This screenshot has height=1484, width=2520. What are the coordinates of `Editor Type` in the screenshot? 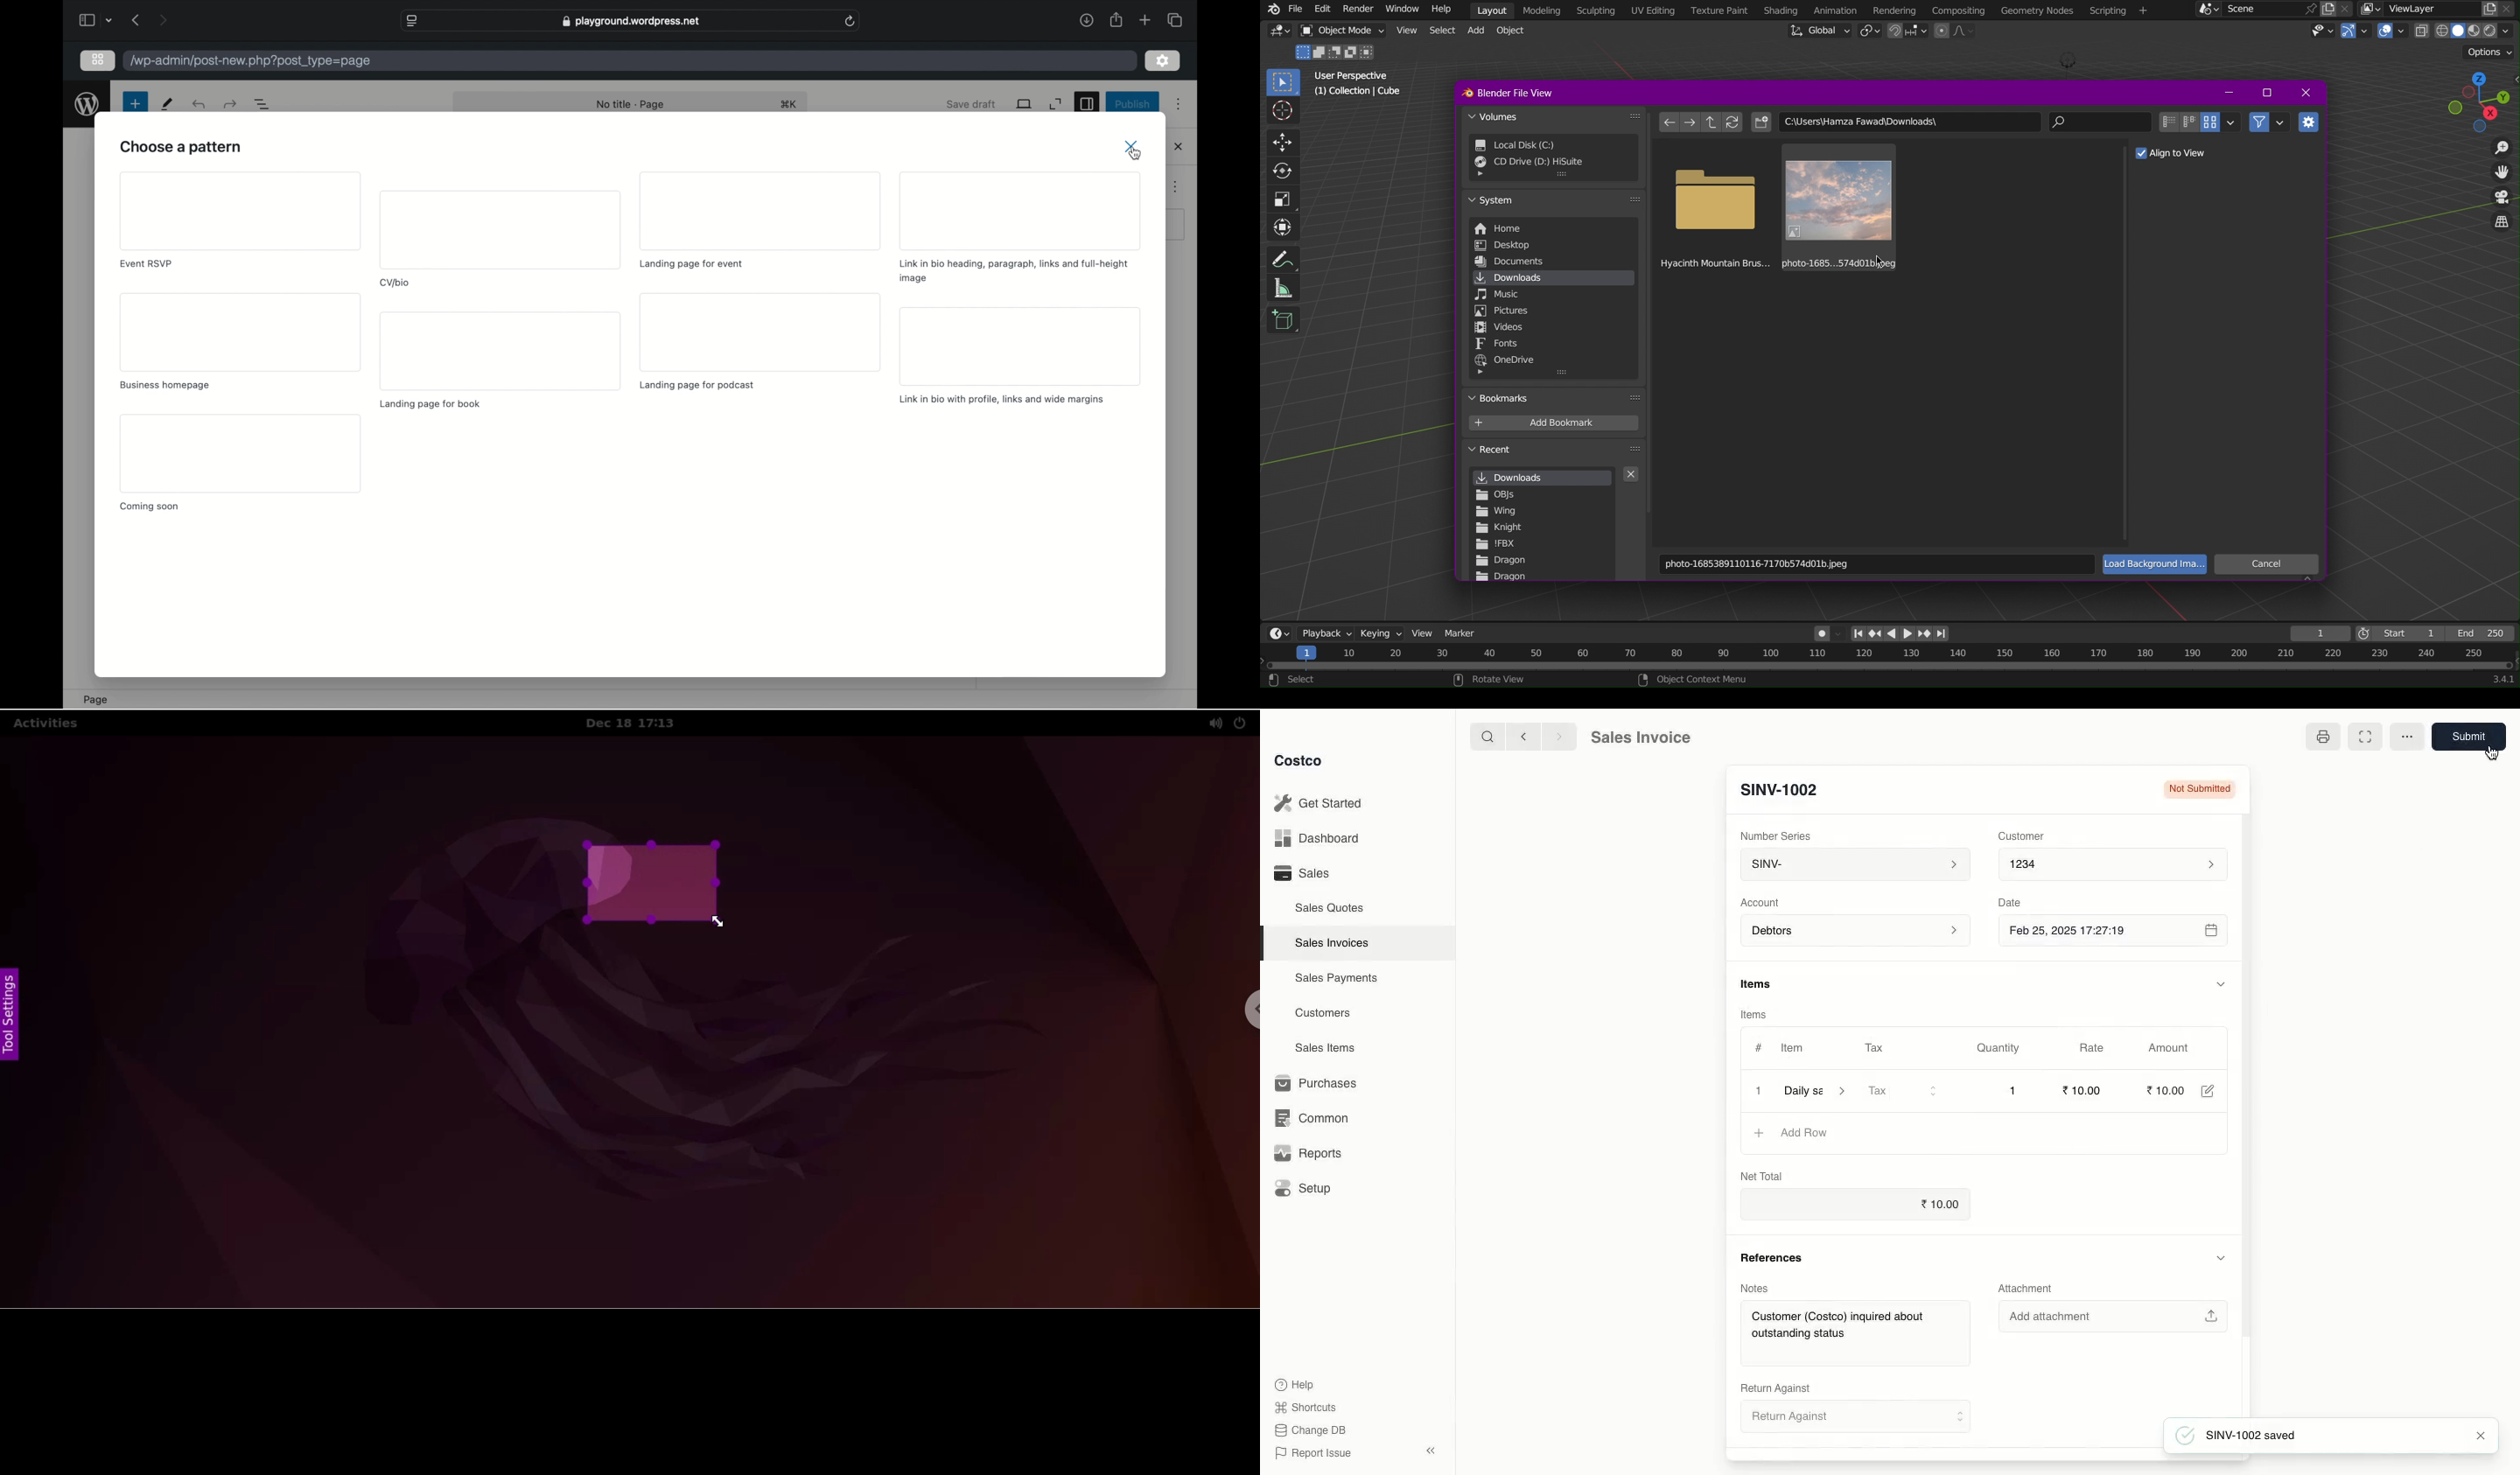 It's located at (1280, 33).